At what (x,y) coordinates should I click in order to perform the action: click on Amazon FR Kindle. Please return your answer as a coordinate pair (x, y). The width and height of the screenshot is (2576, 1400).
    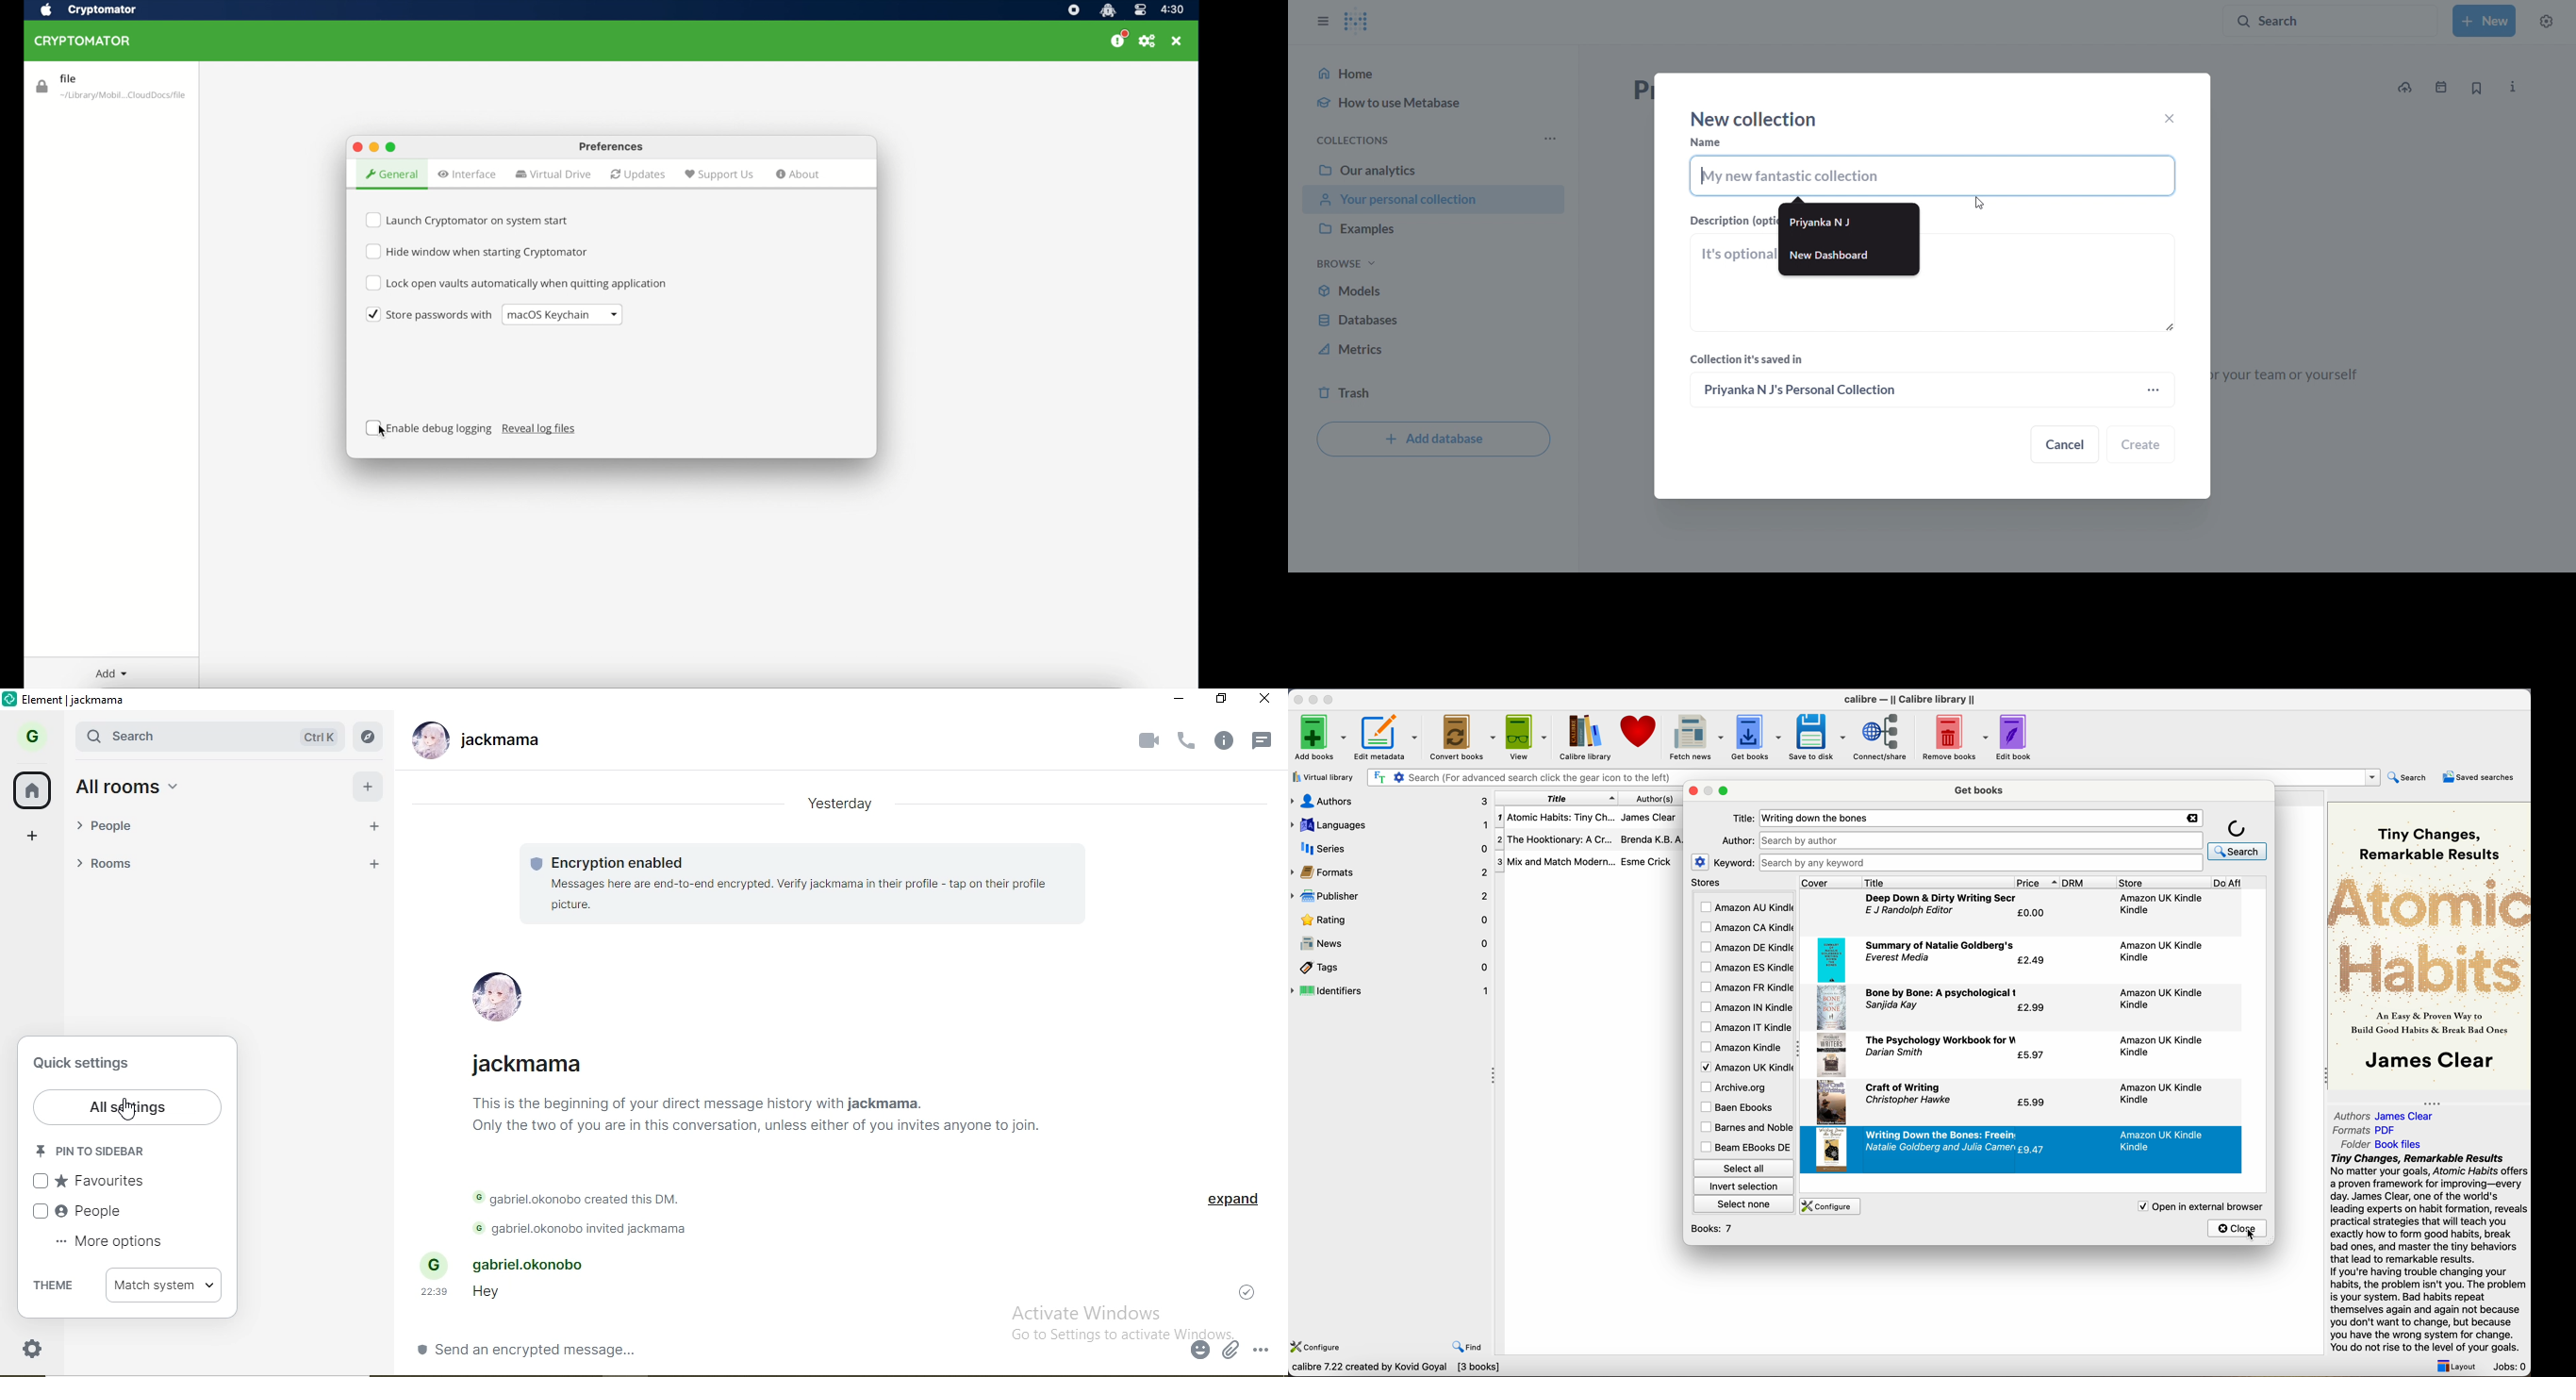
    Looking at the image, I should click on (1746, 986).